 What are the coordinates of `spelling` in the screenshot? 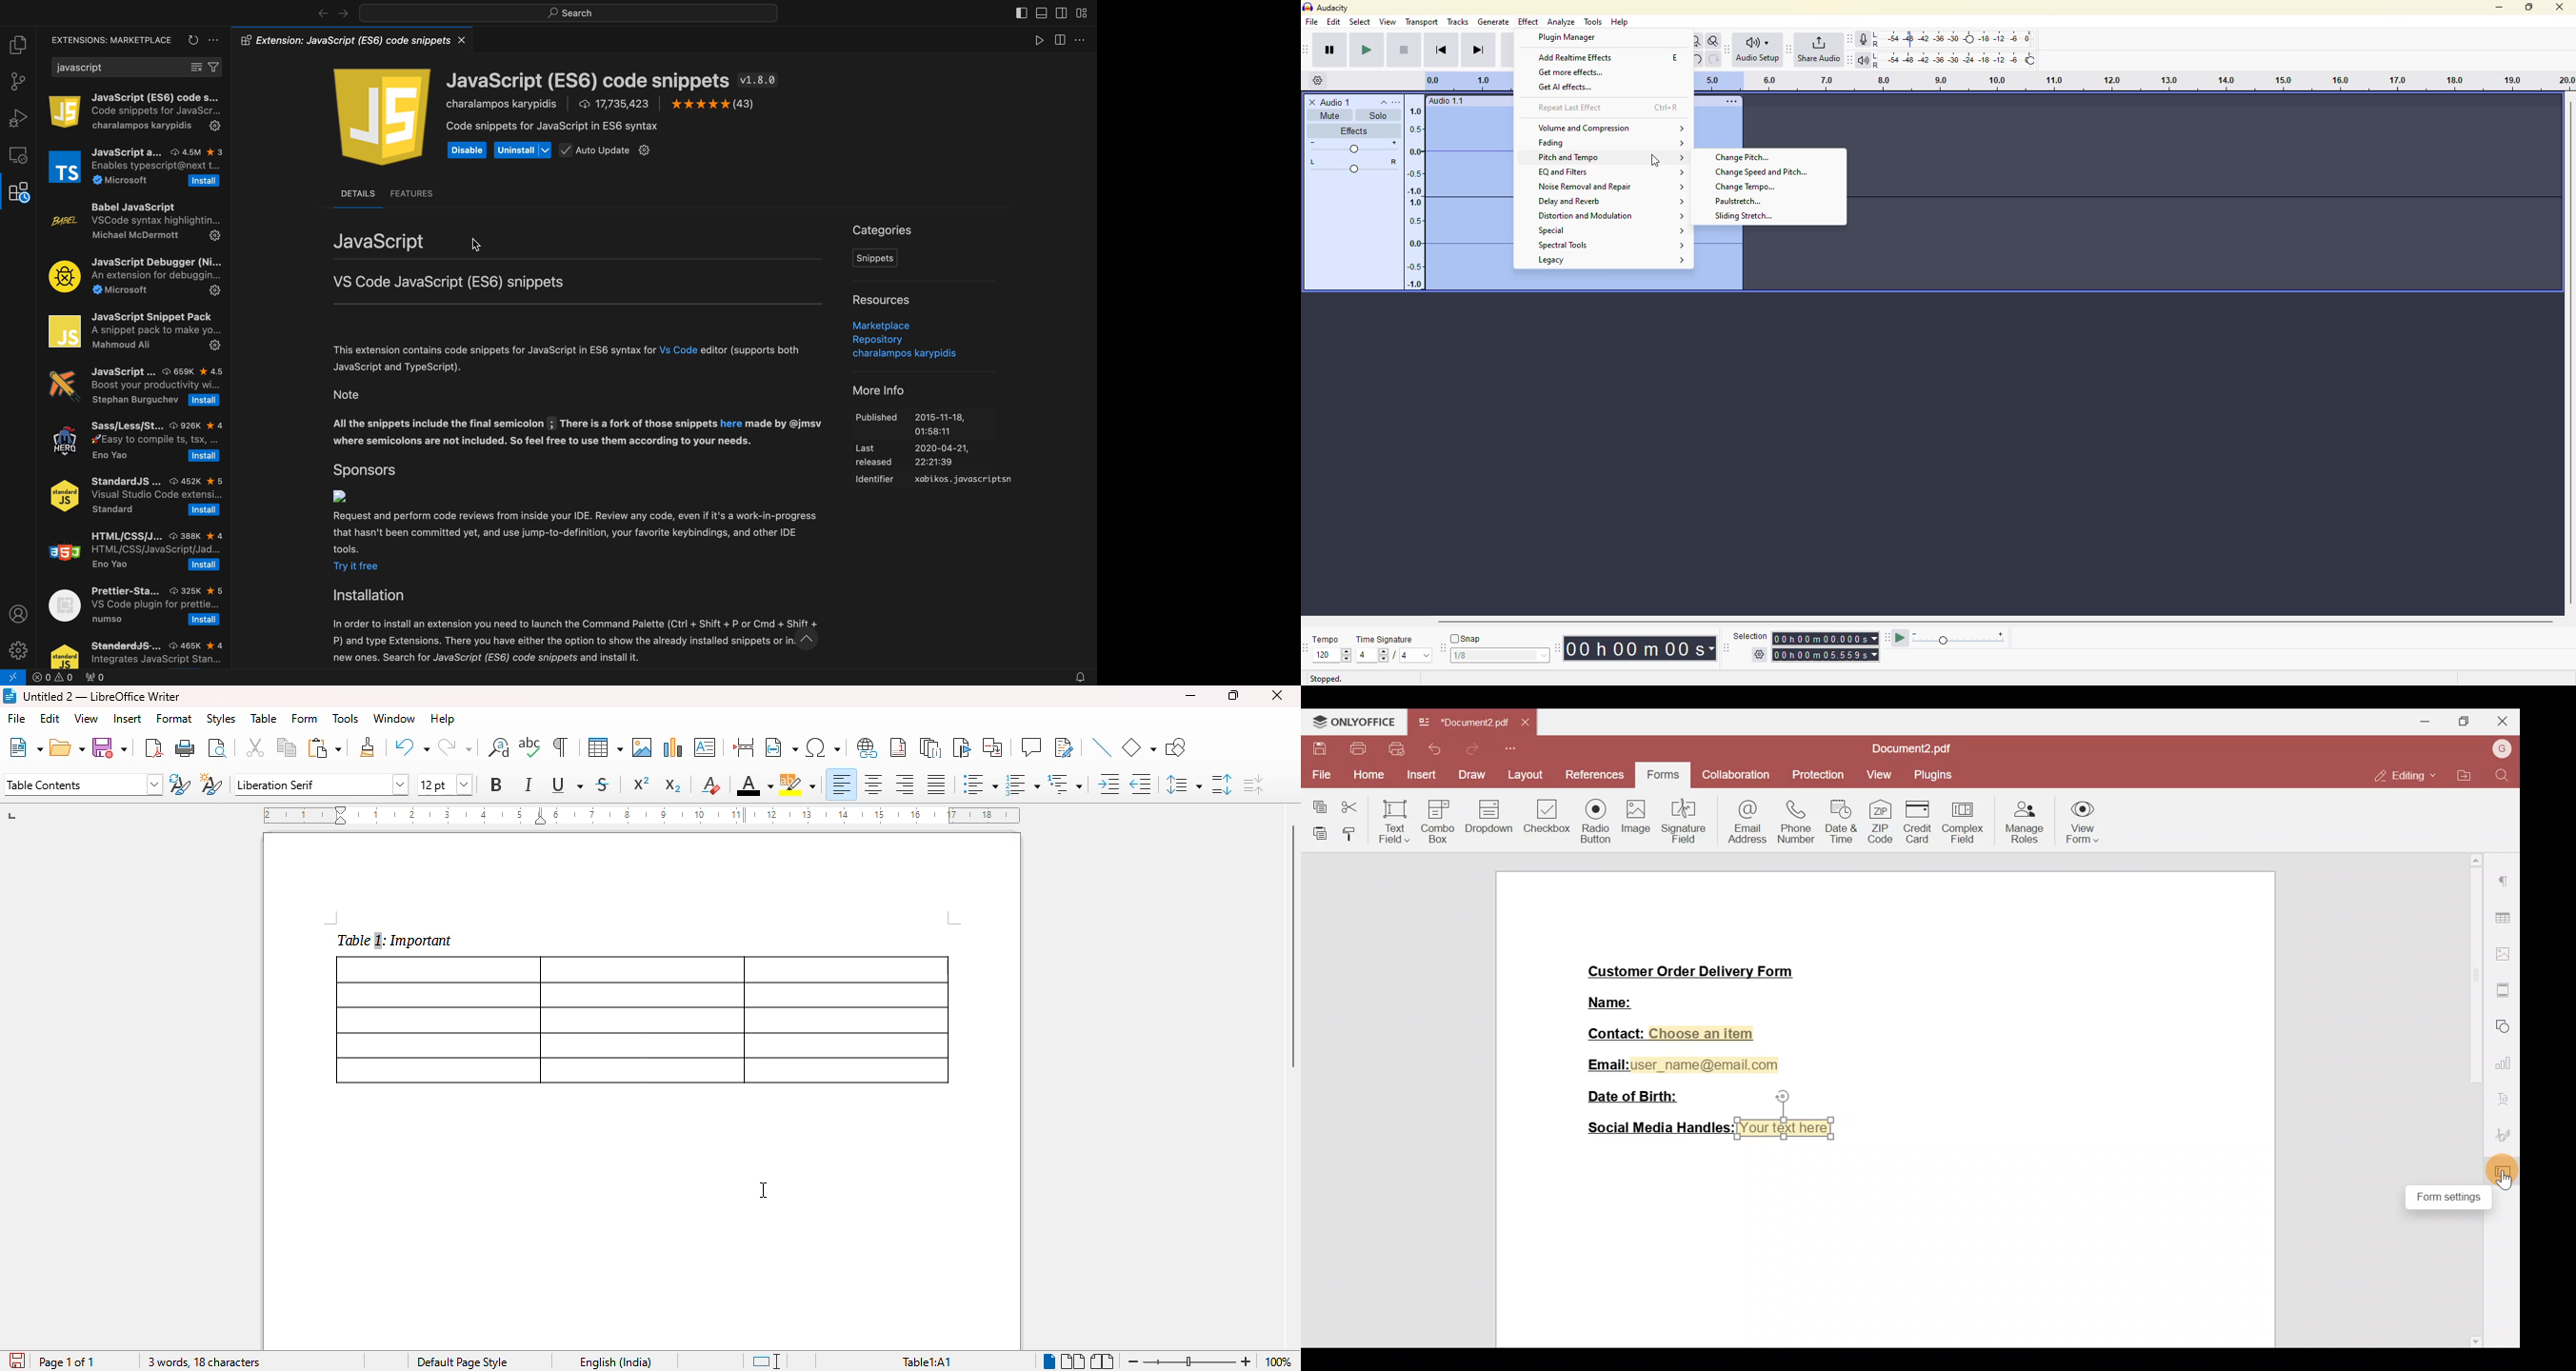 It's located at (529, 746).